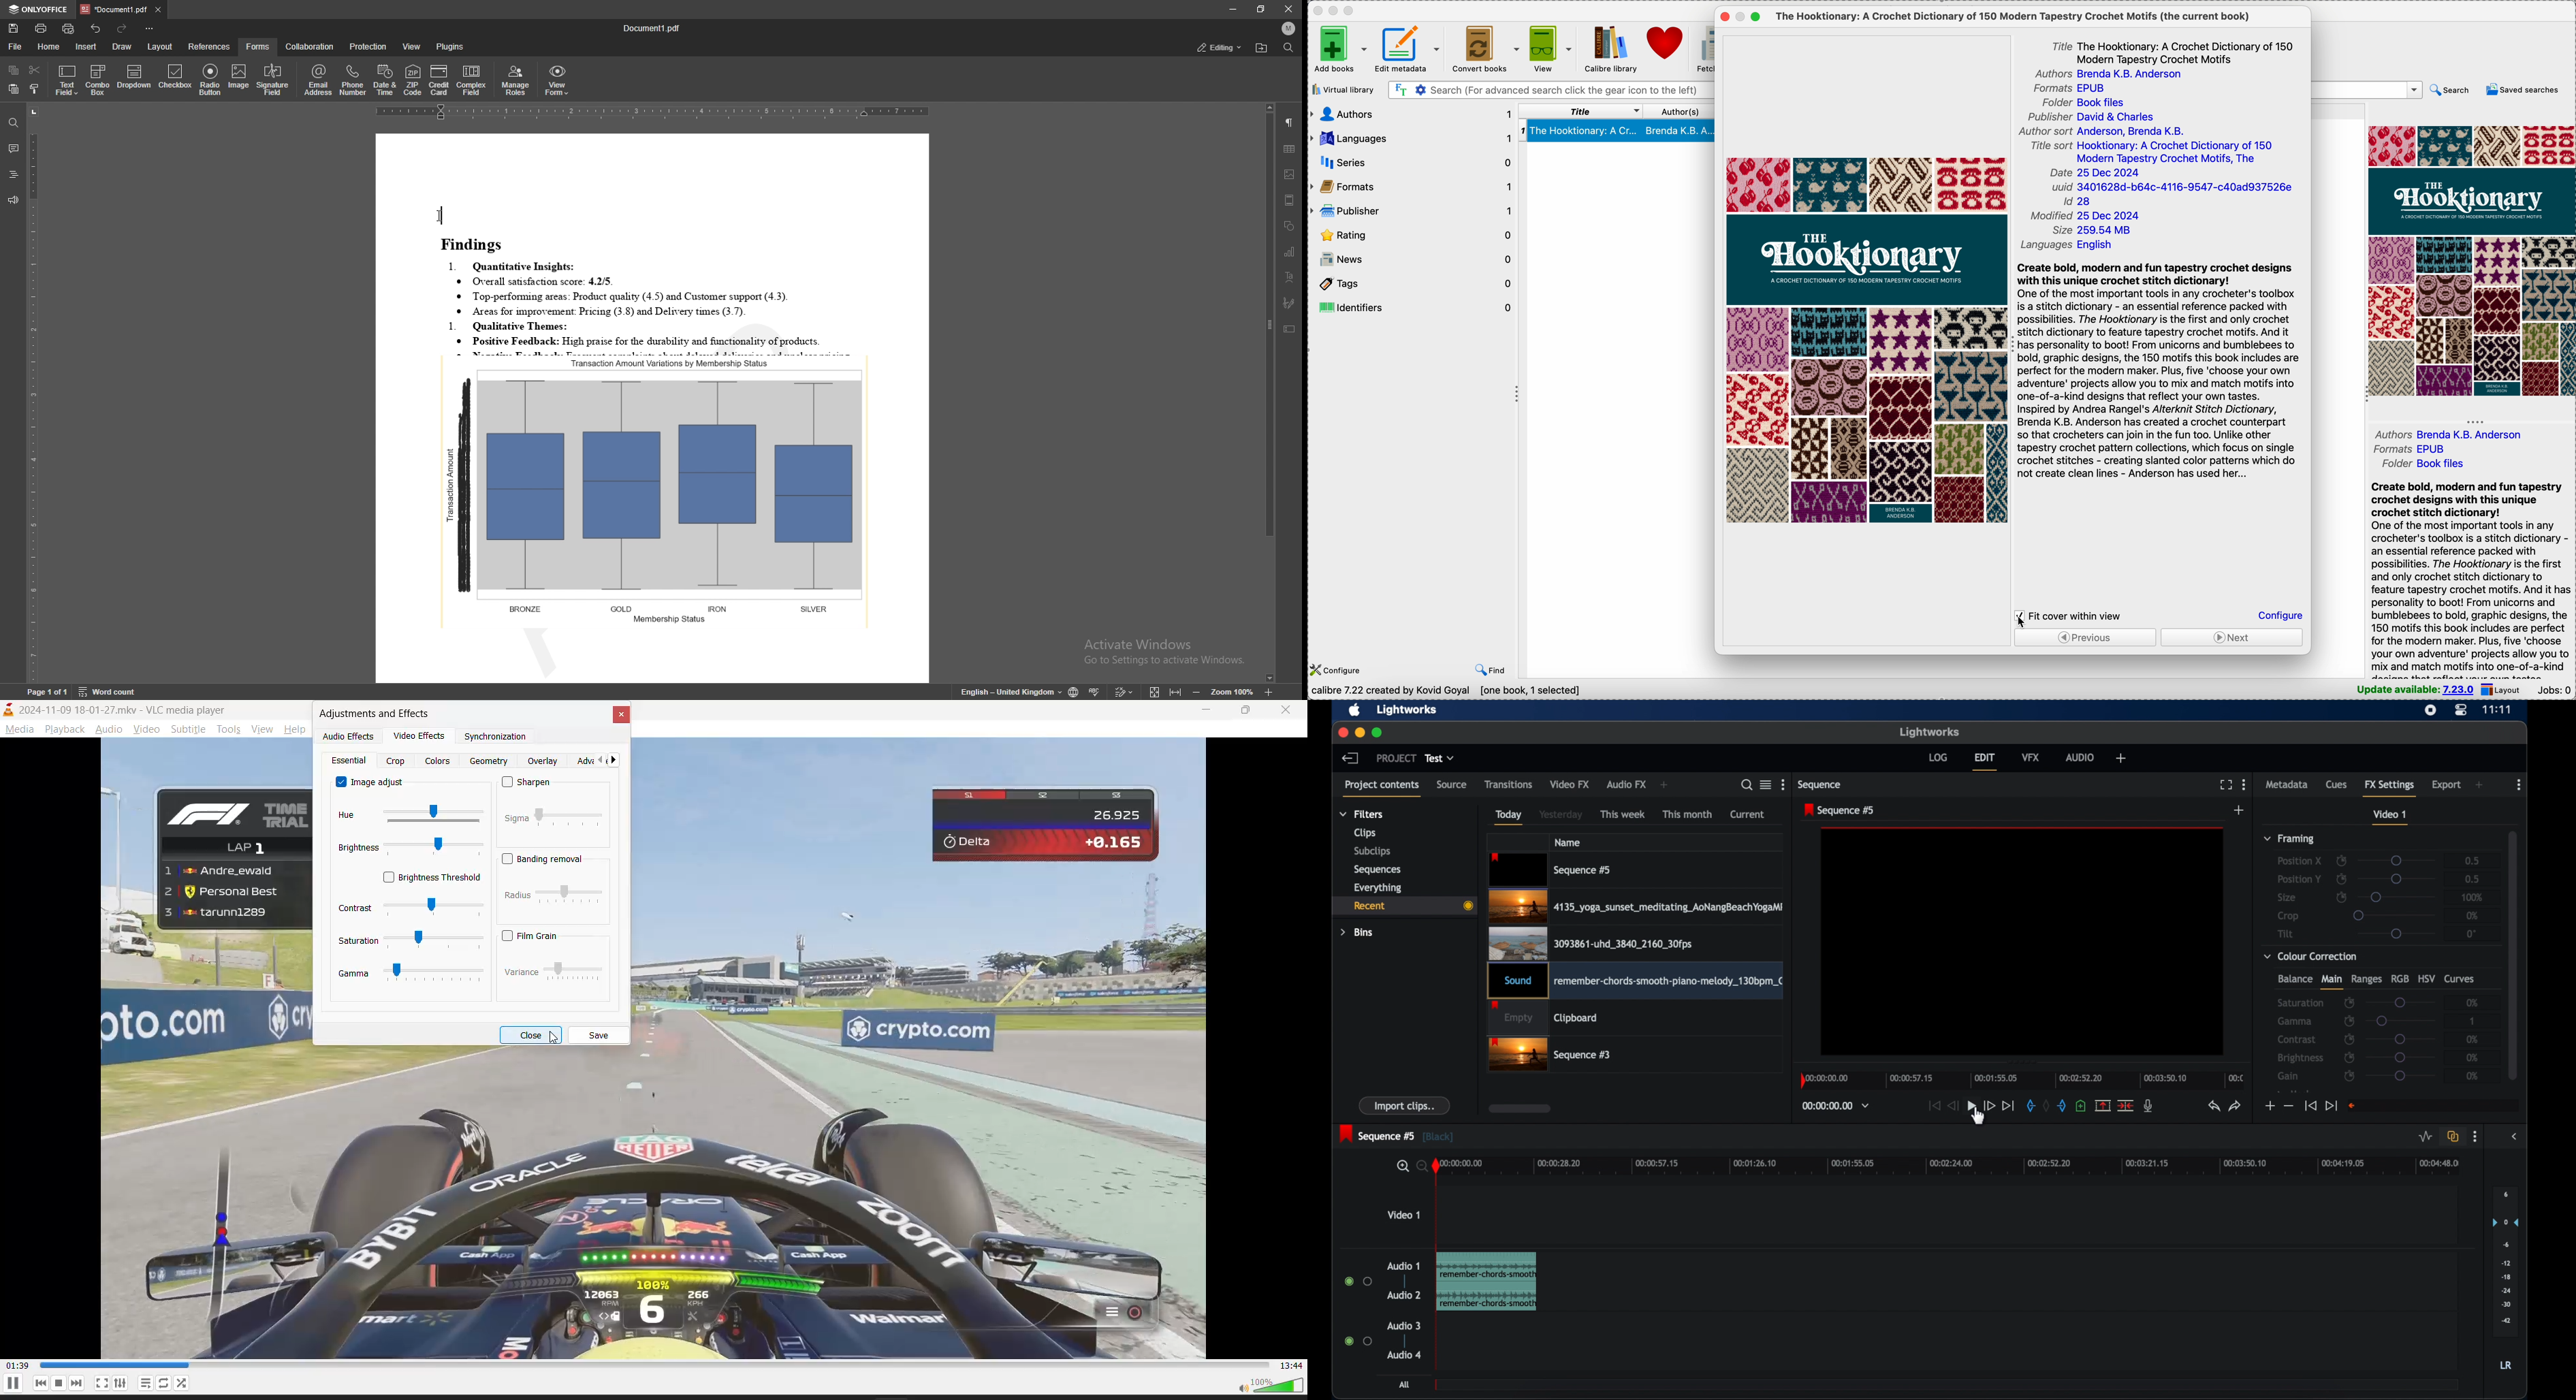 Image resolution: width=2576 pixels, height=1400 pixels. I want to click on book cover preview, so click(1867, 341).